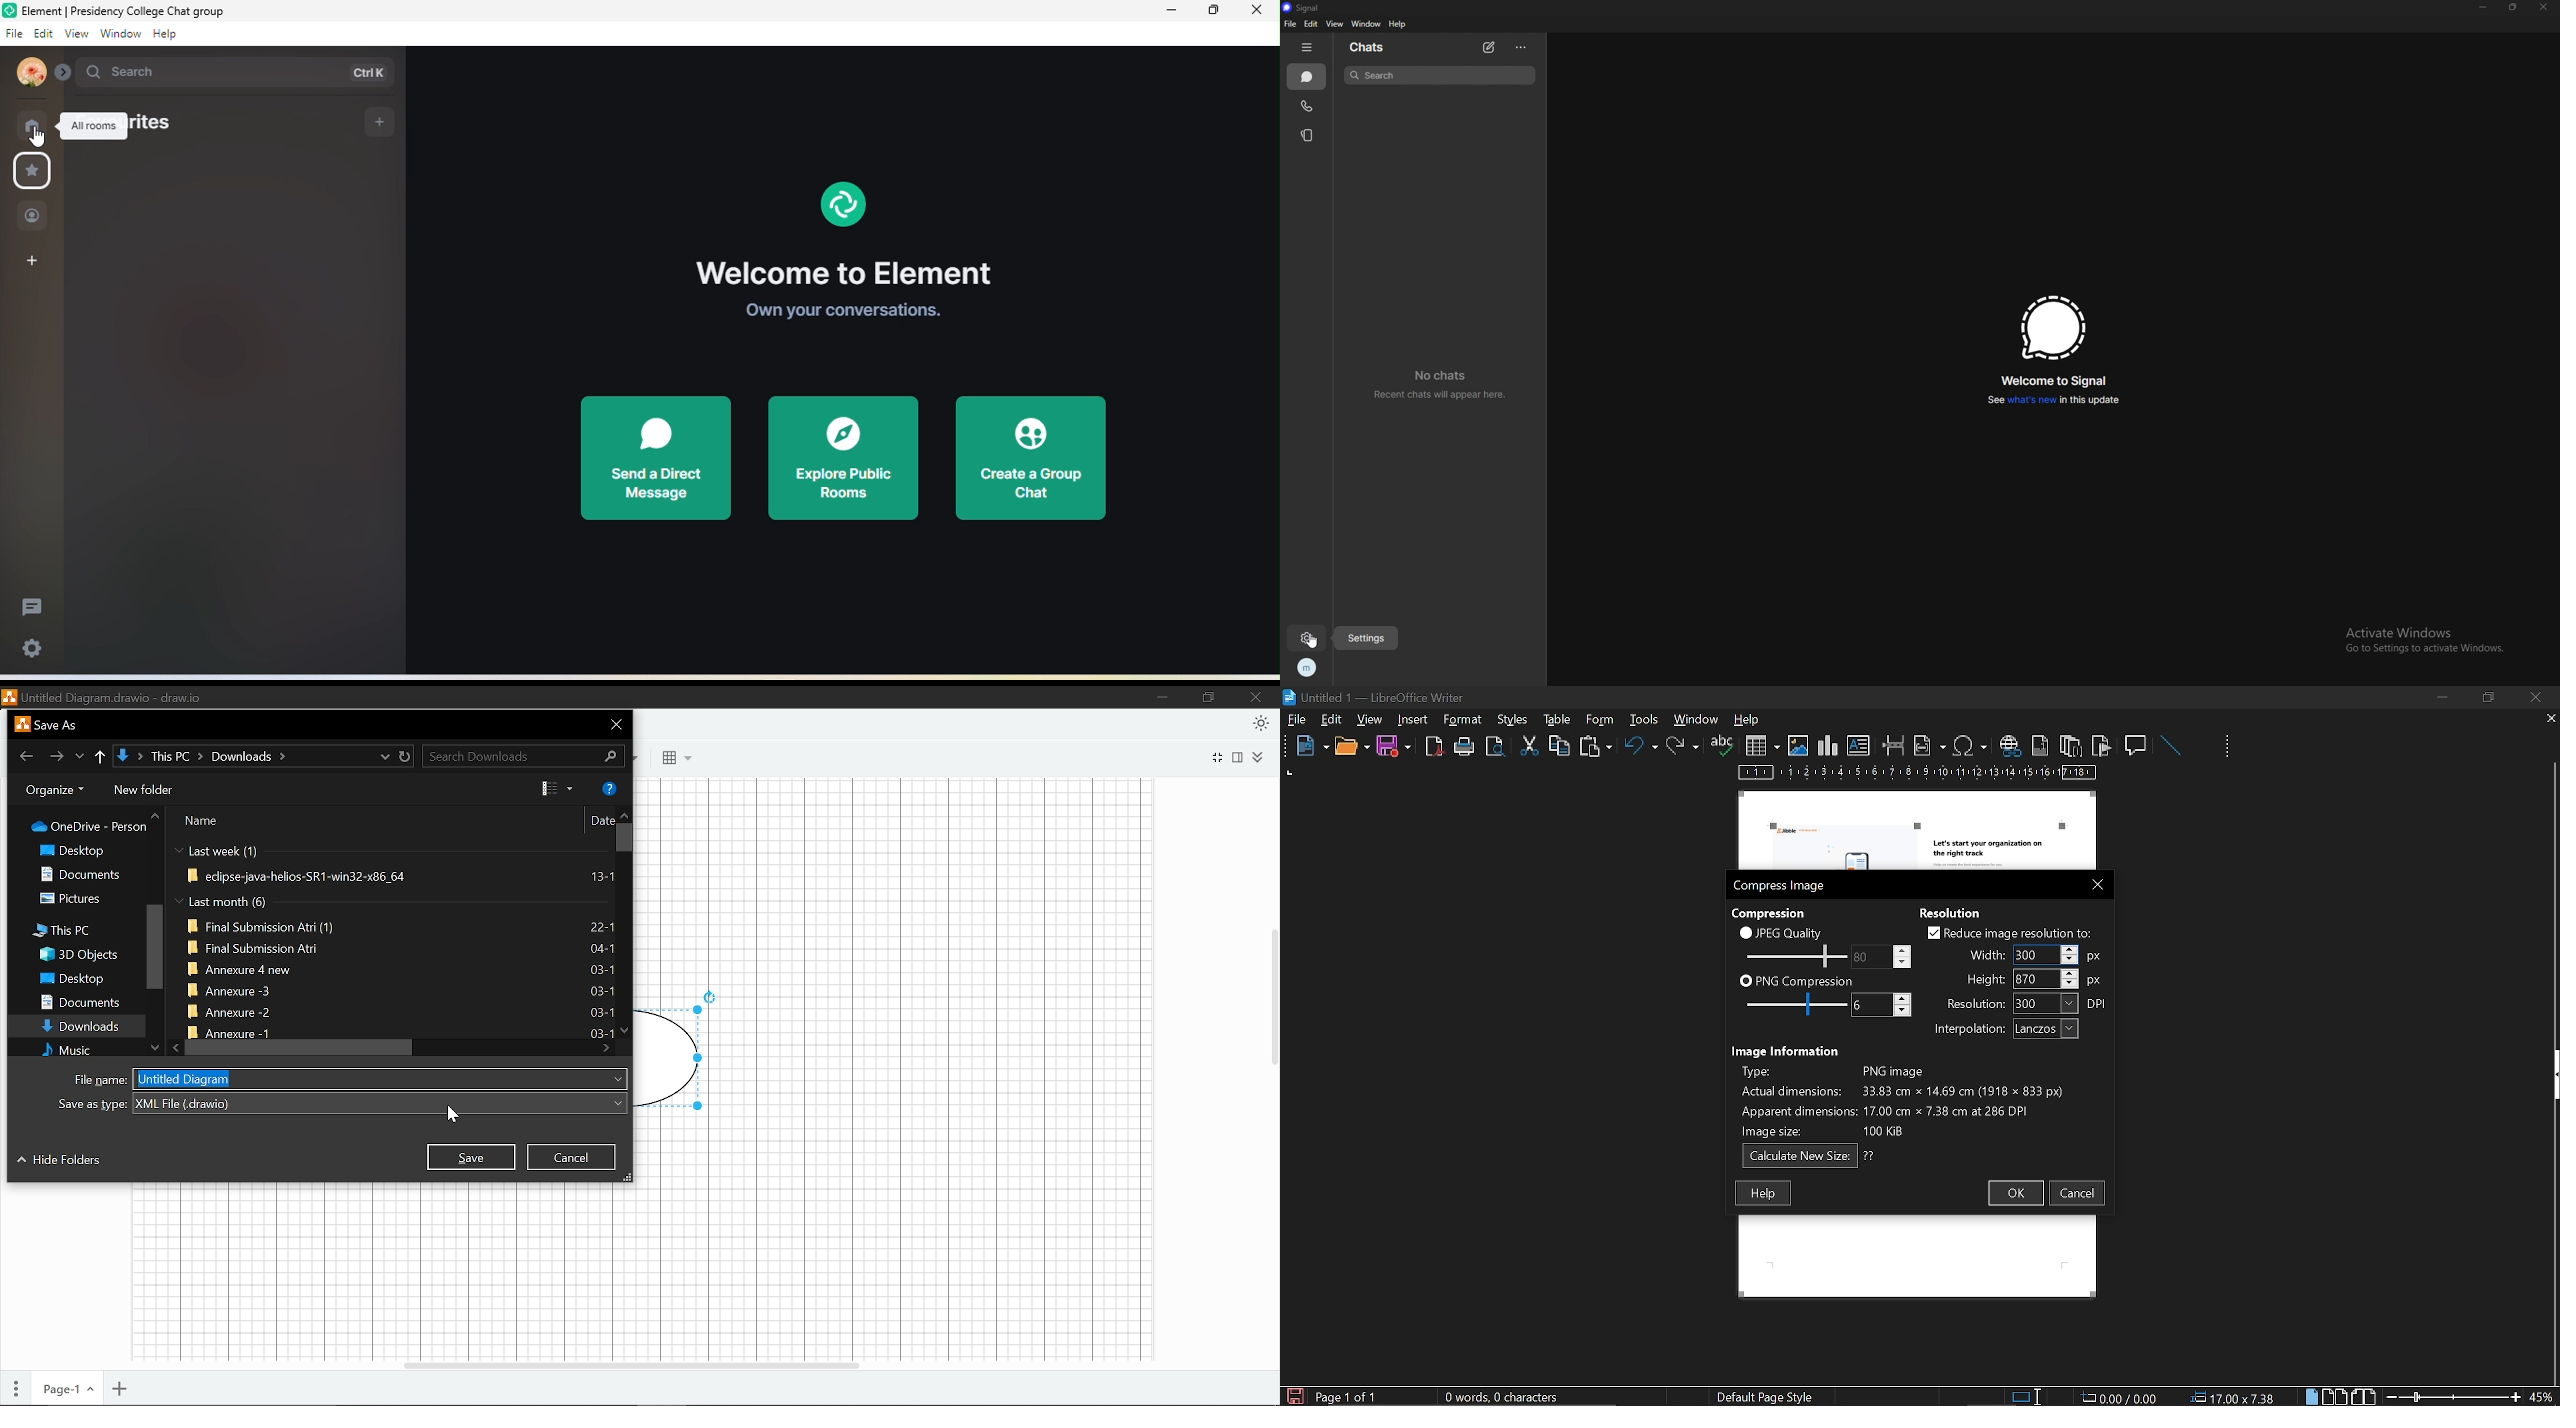  What do you see at coordinates (2009, 747) in the screenshot?
I see `insert hyperlink` at bounding box center [2009, 747].